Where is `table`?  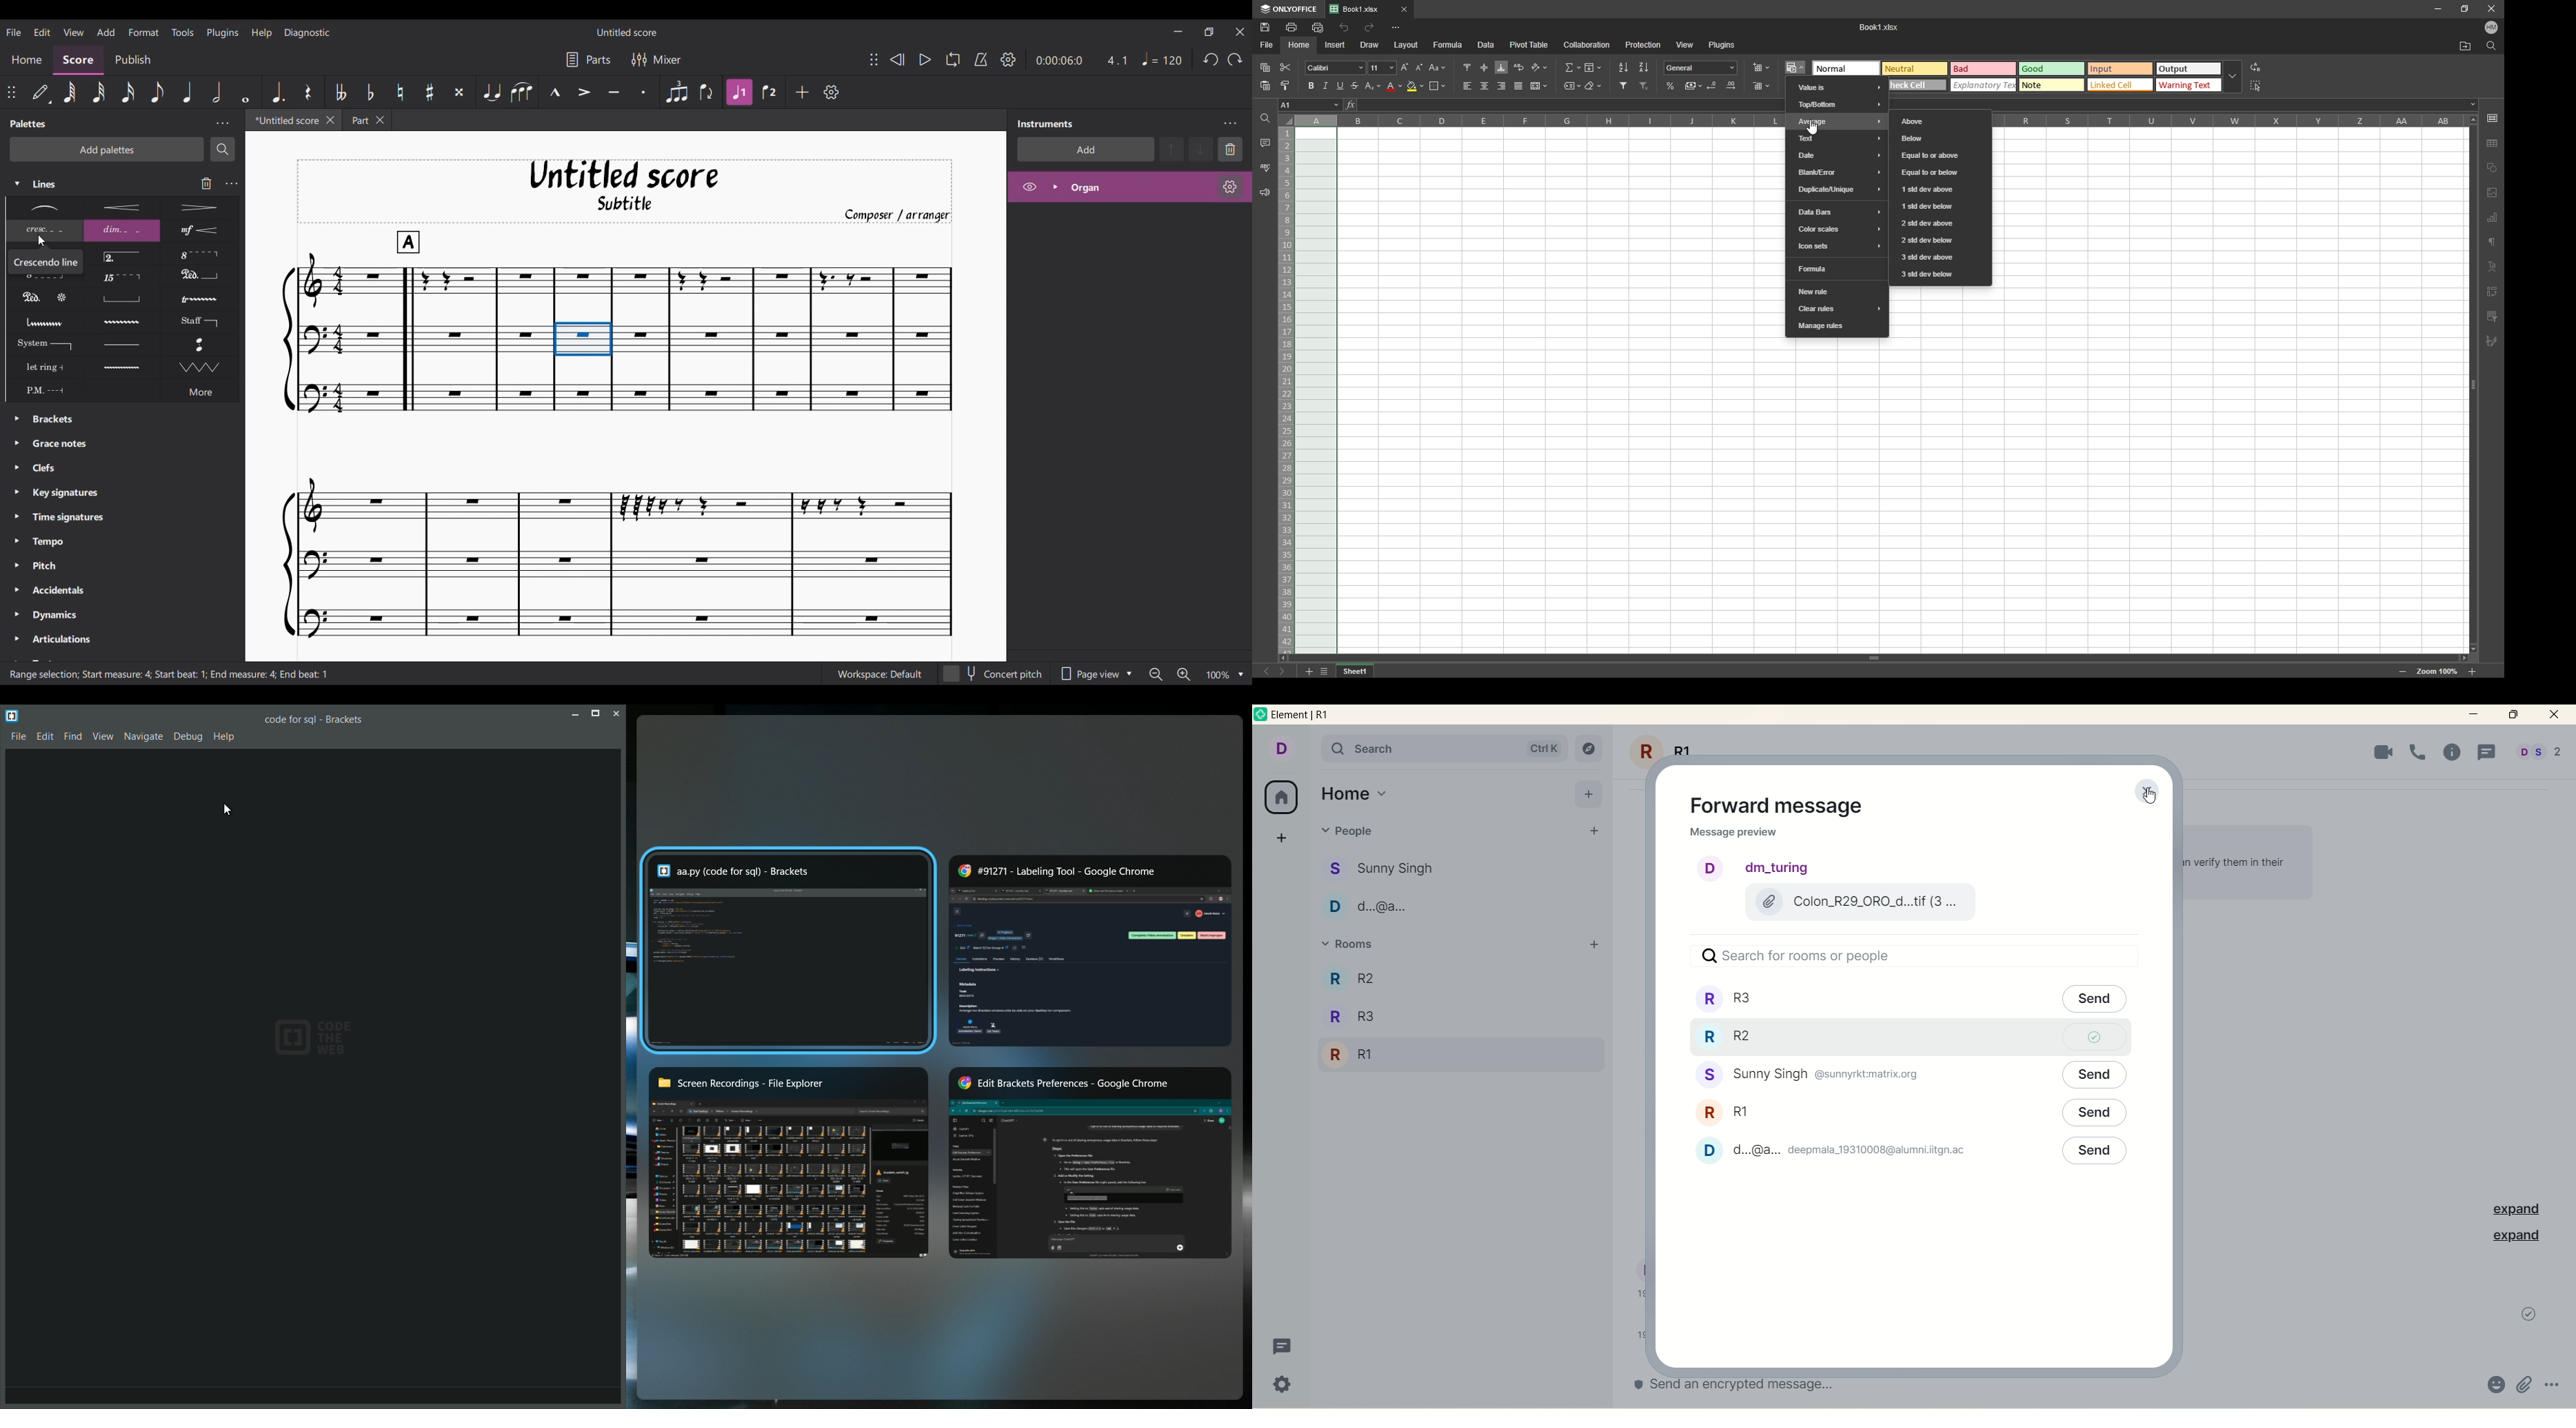 table is located at coordinates (2493, 142).